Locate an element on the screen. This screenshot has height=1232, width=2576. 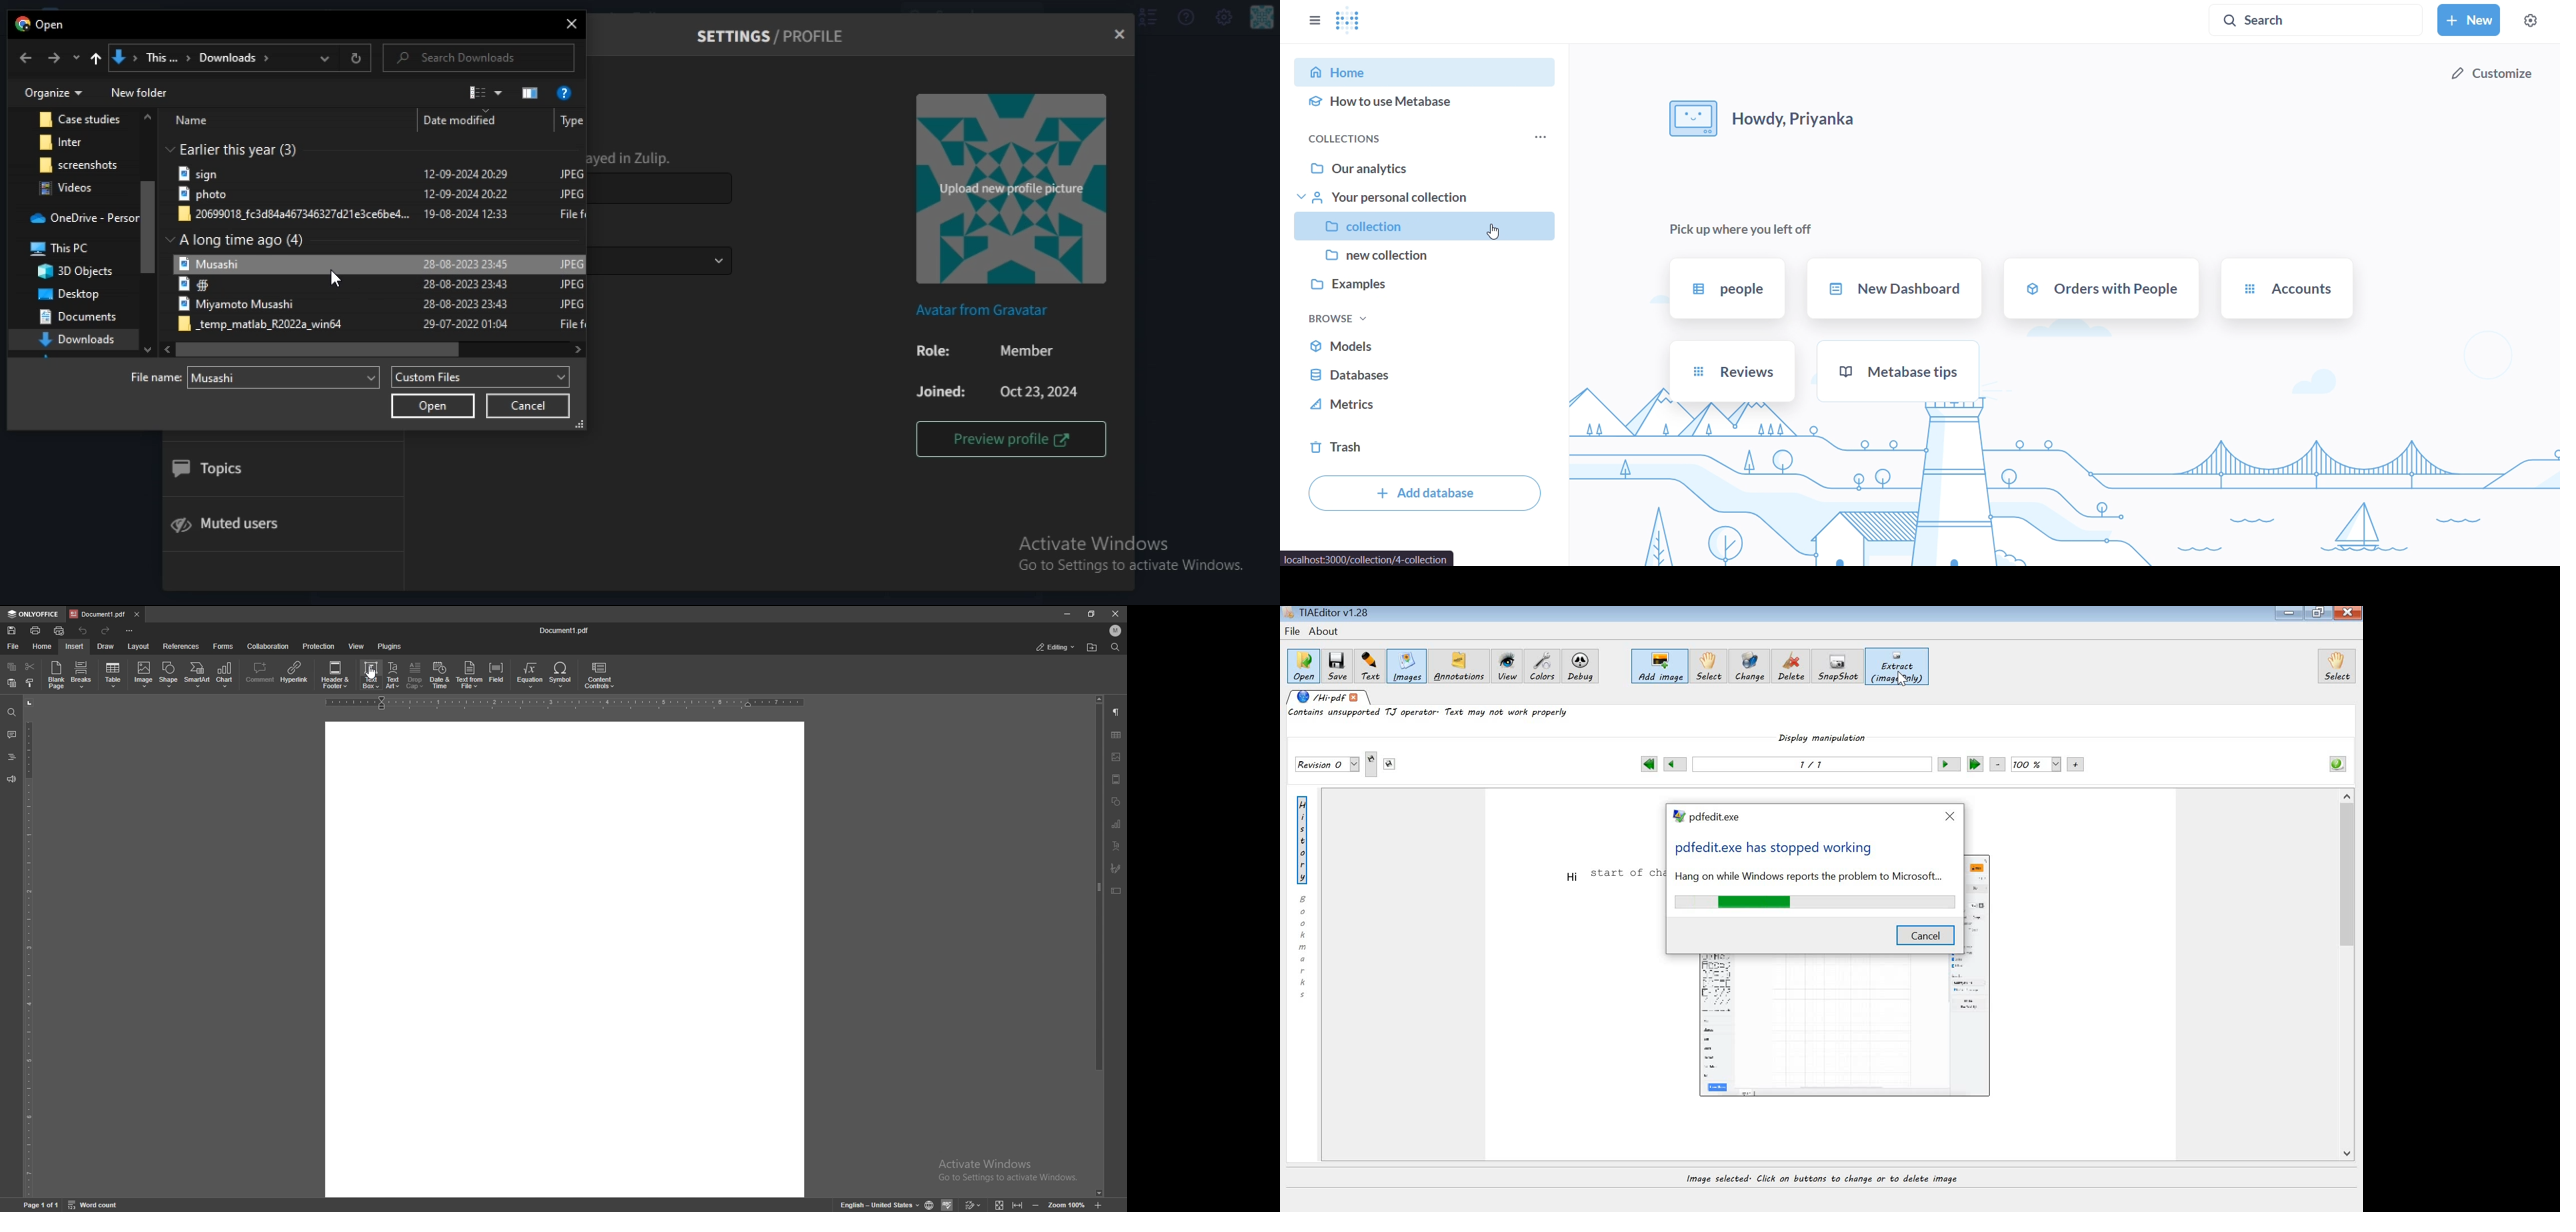
text art is located at coordinates (393, 675).